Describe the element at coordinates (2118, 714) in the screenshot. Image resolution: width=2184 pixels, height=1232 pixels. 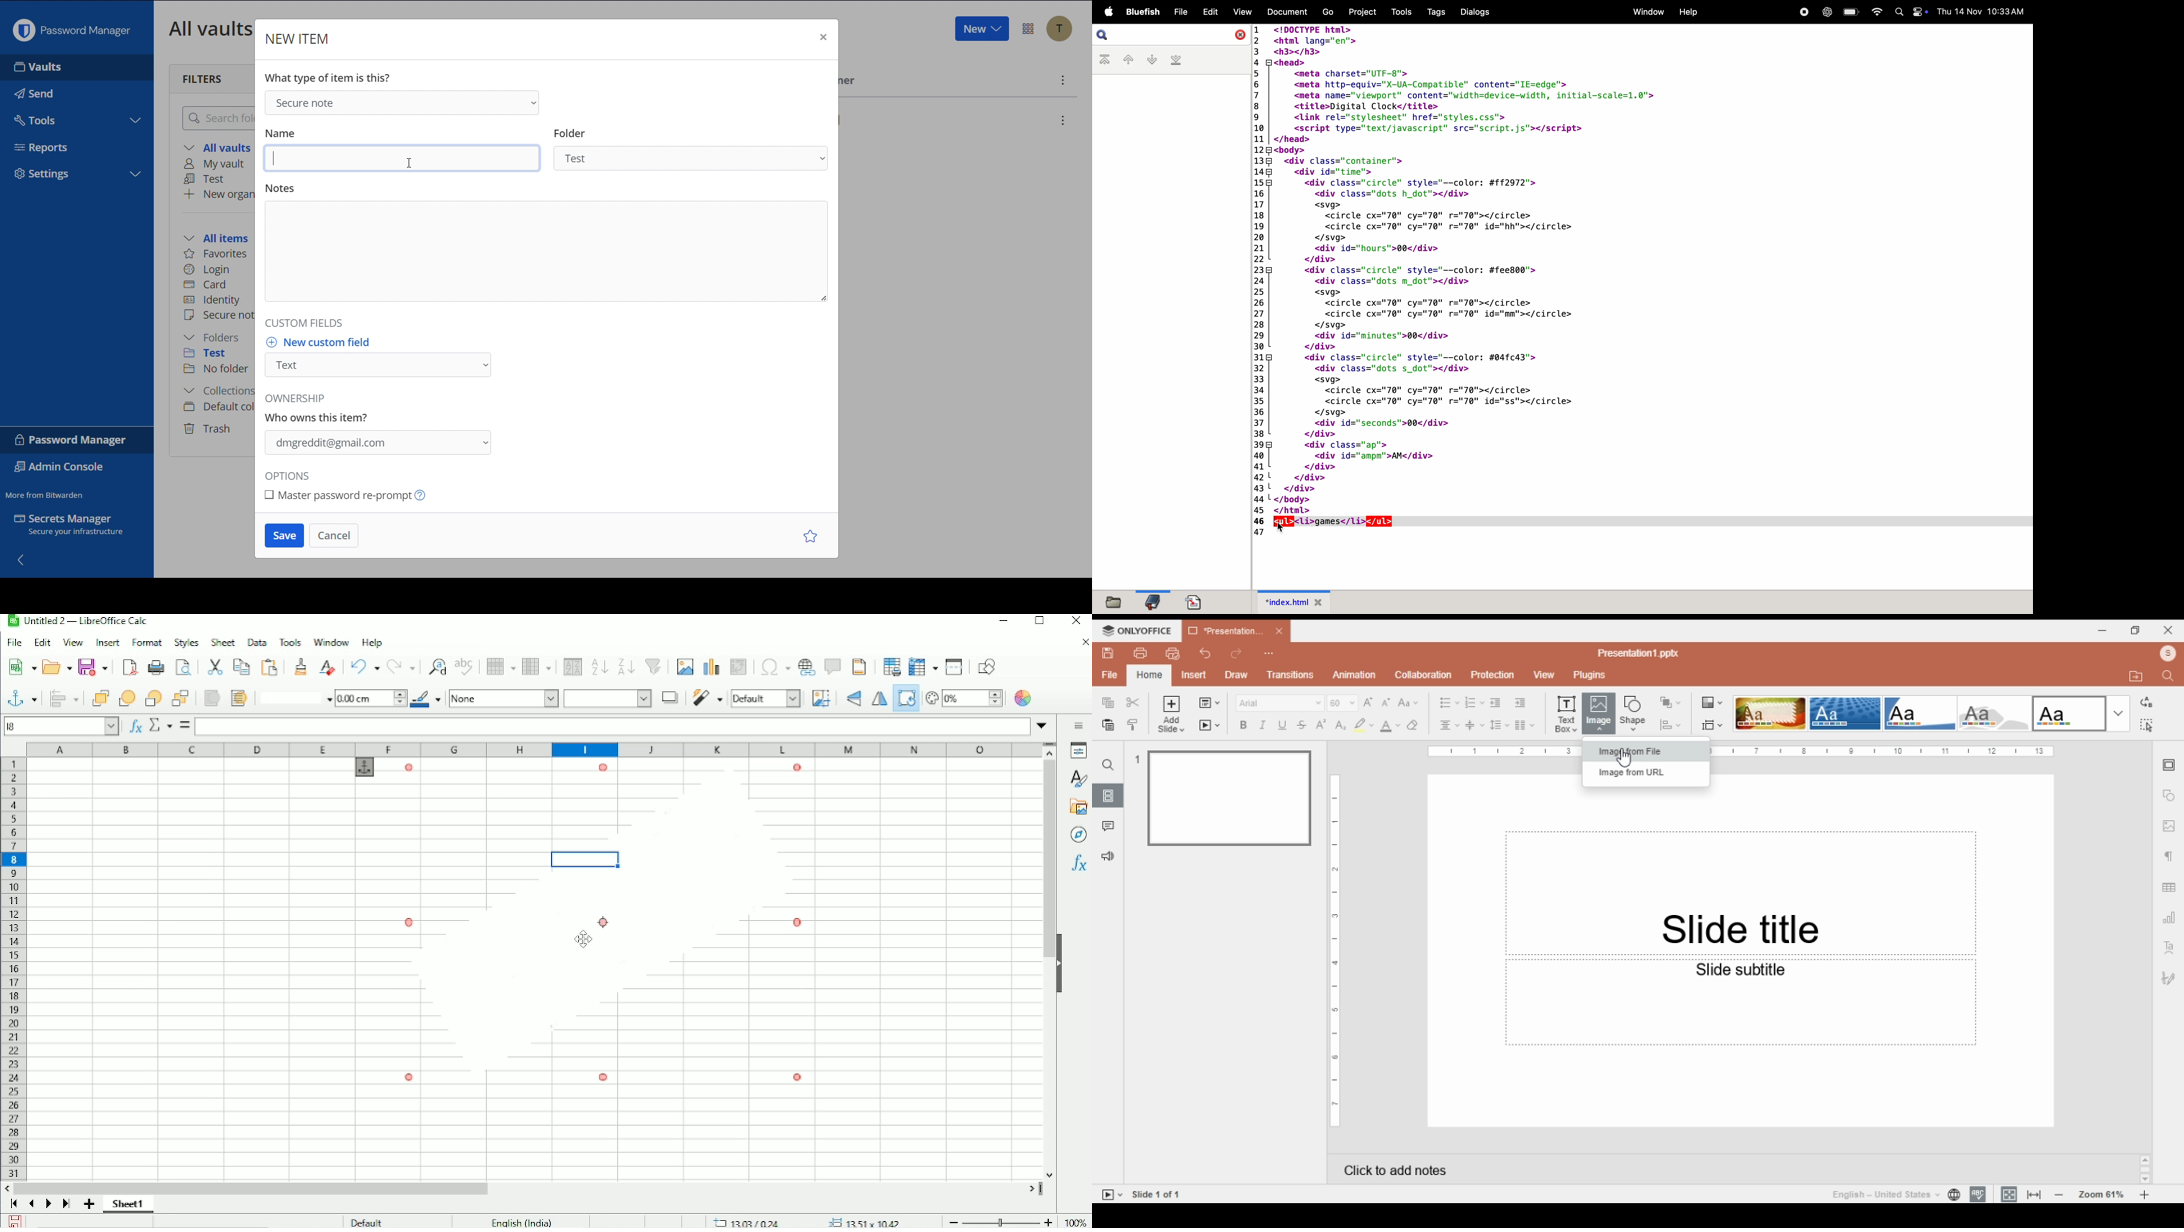
I see `more themes ` at that location.